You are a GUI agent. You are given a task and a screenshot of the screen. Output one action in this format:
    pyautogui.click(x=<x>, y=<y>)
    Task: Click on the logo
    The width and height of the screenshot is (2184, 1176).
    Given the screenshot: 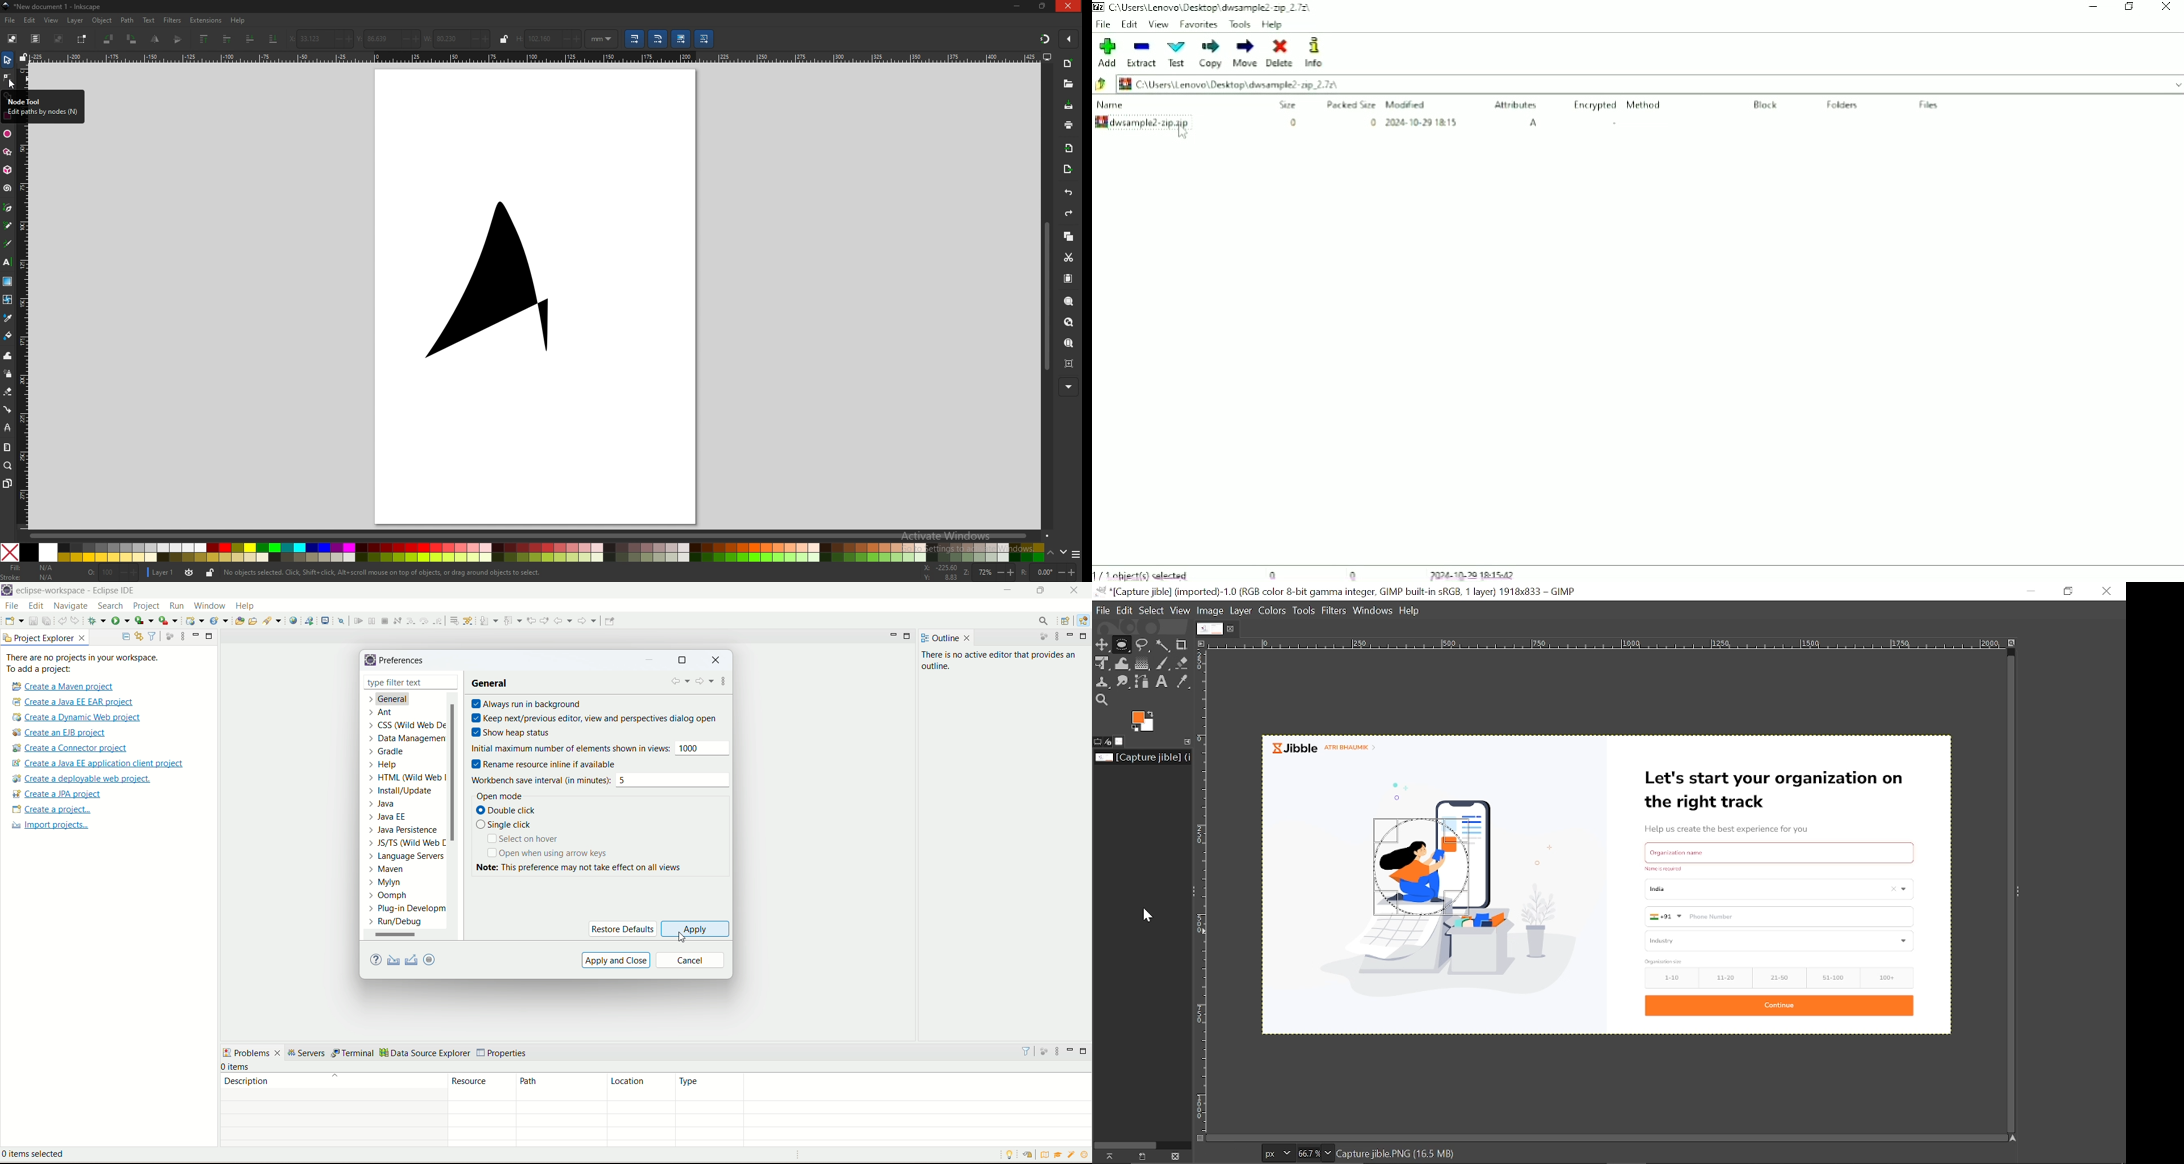 What is the action you would take?
    pyautogui.click(x=7, y=591)
    